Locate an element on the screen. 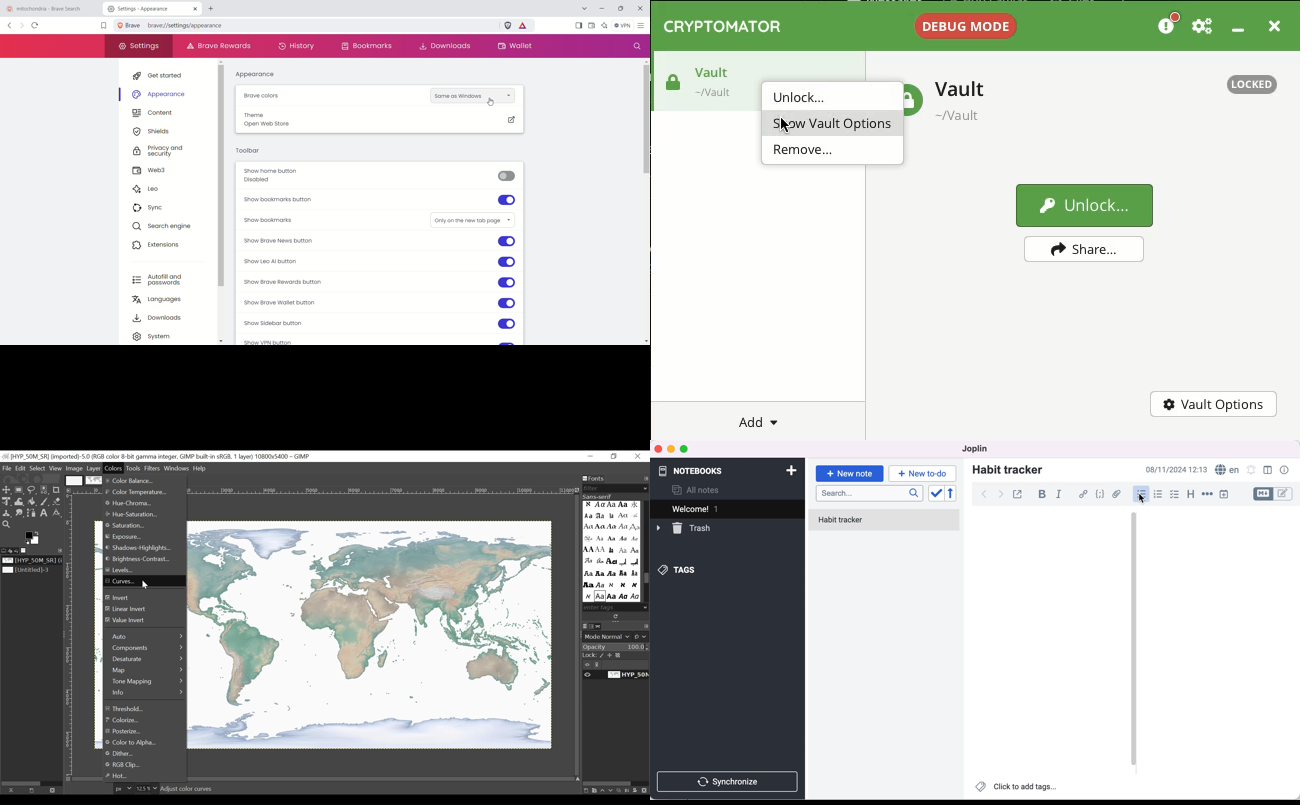 The height and width of the screenshot is (812, 1316). Image is located at coordinates (29, 571).